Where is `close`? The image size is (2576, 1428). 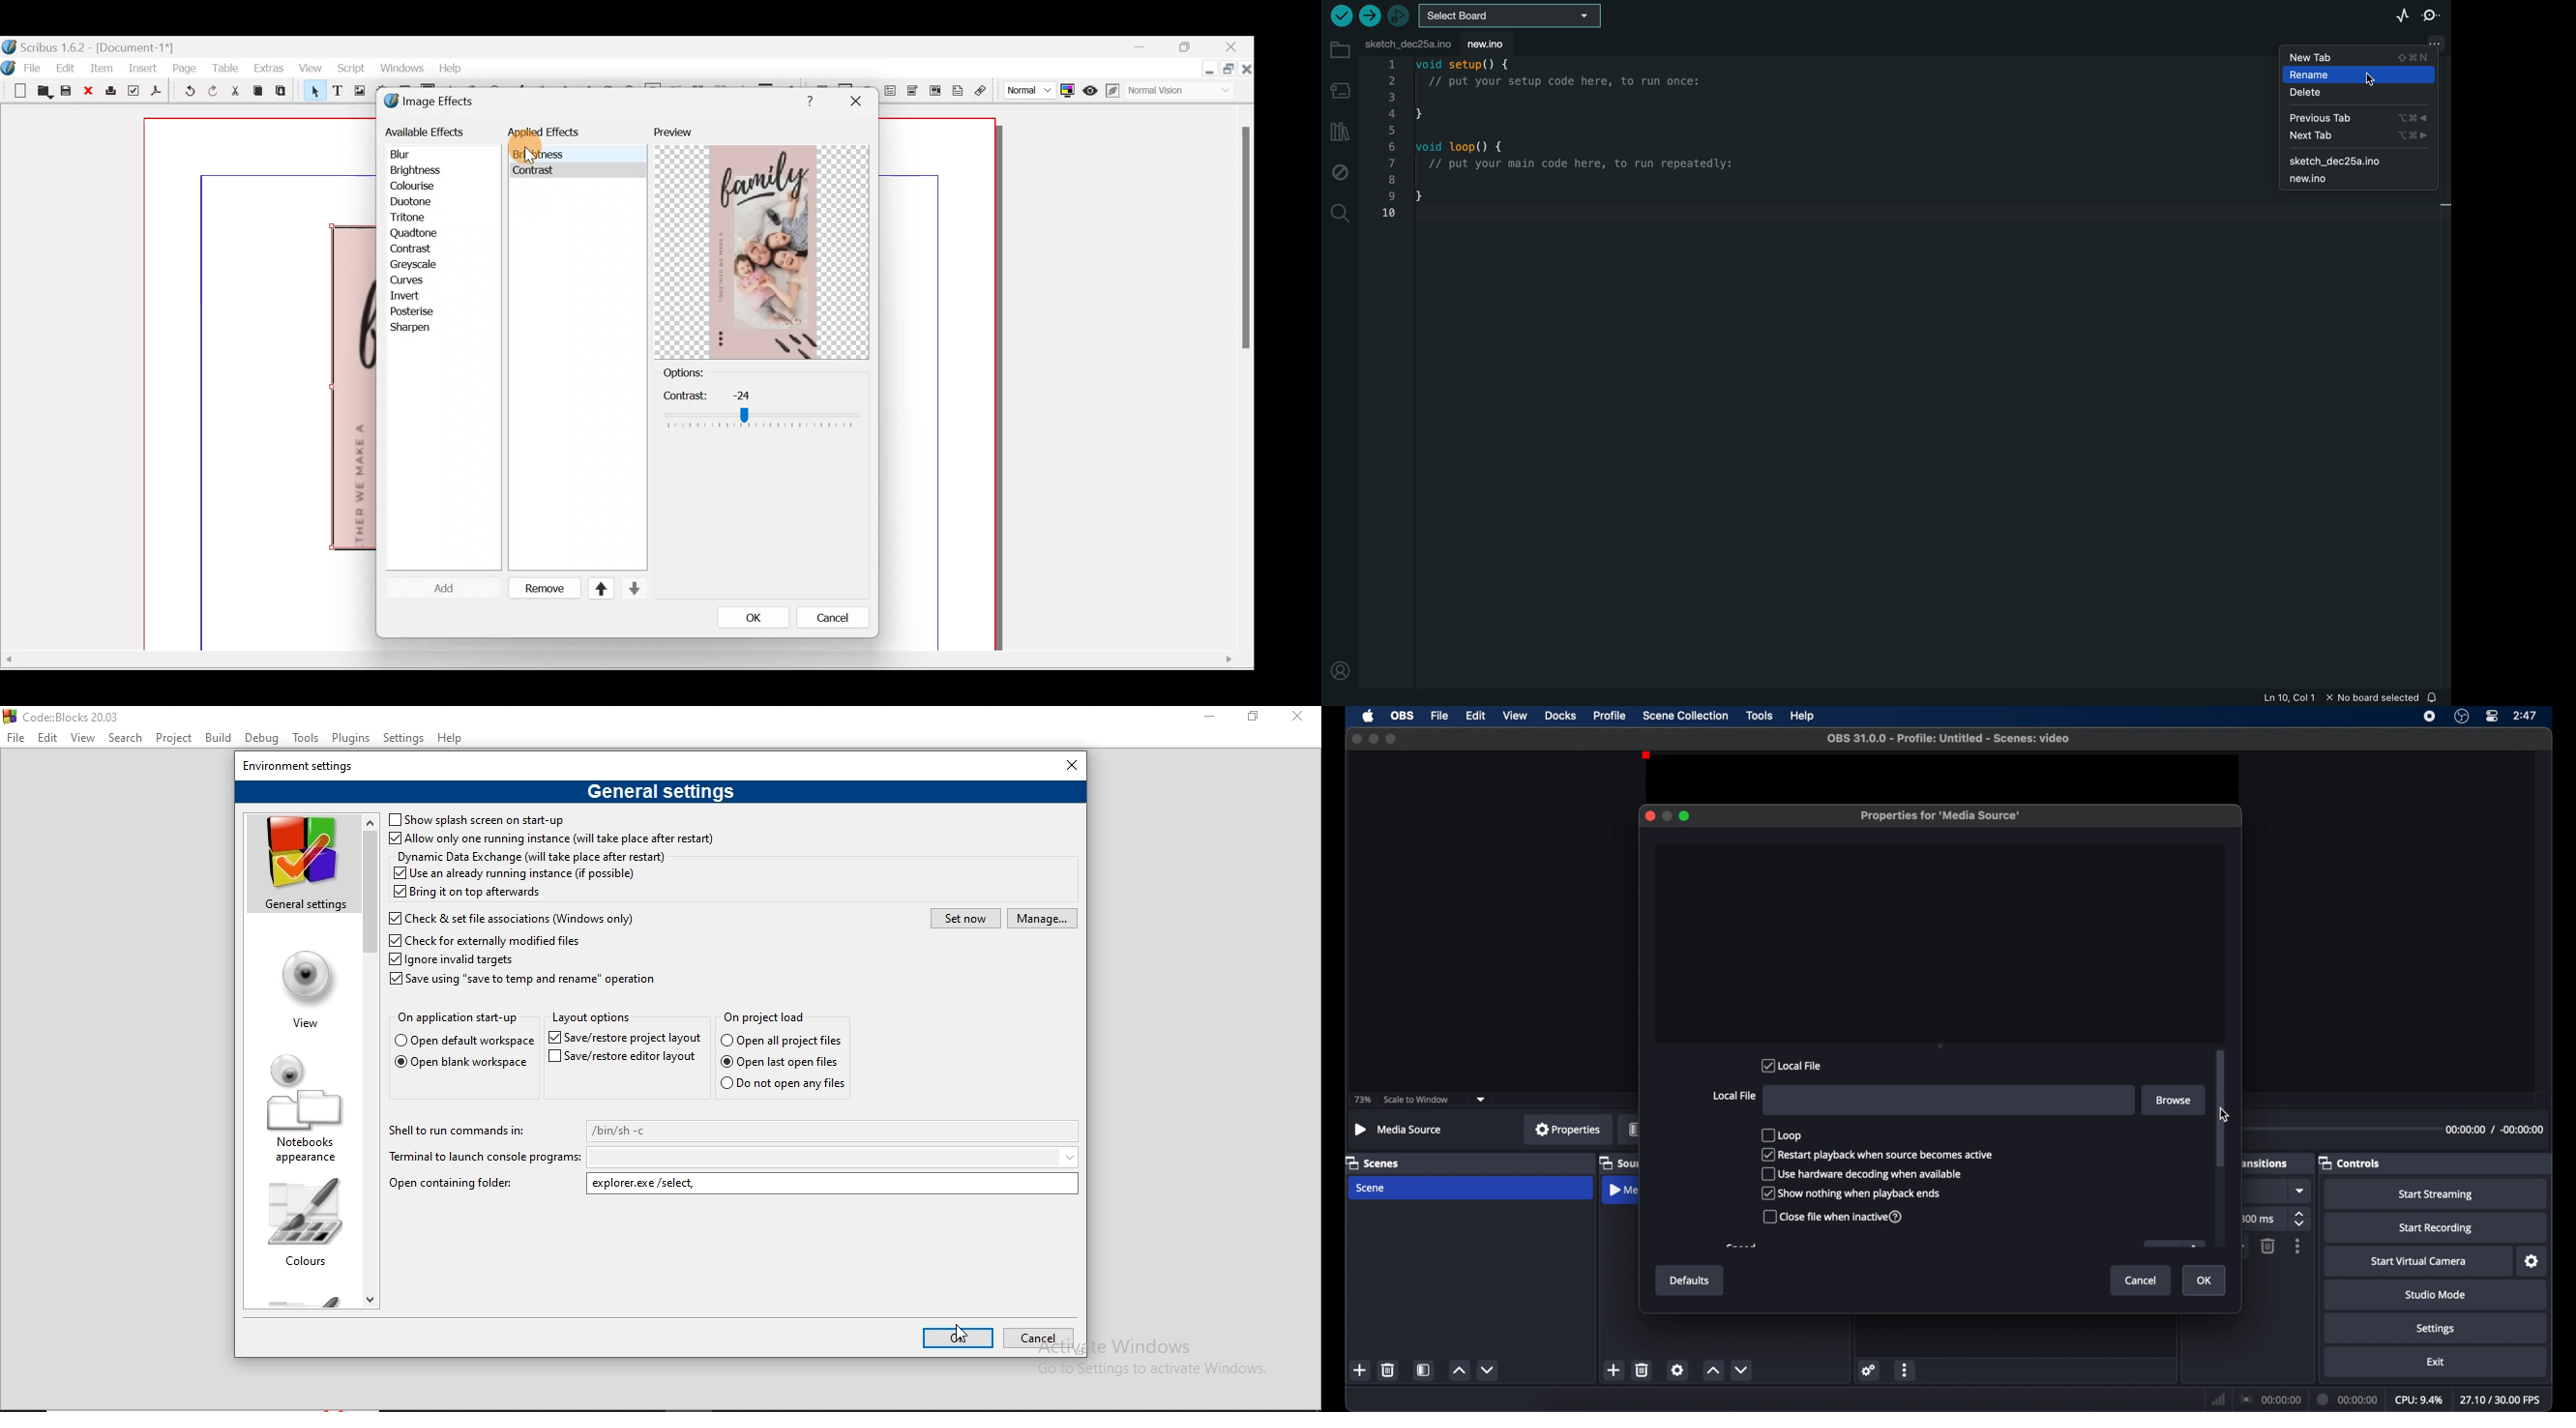
close is located at coordinates (1650, 816).